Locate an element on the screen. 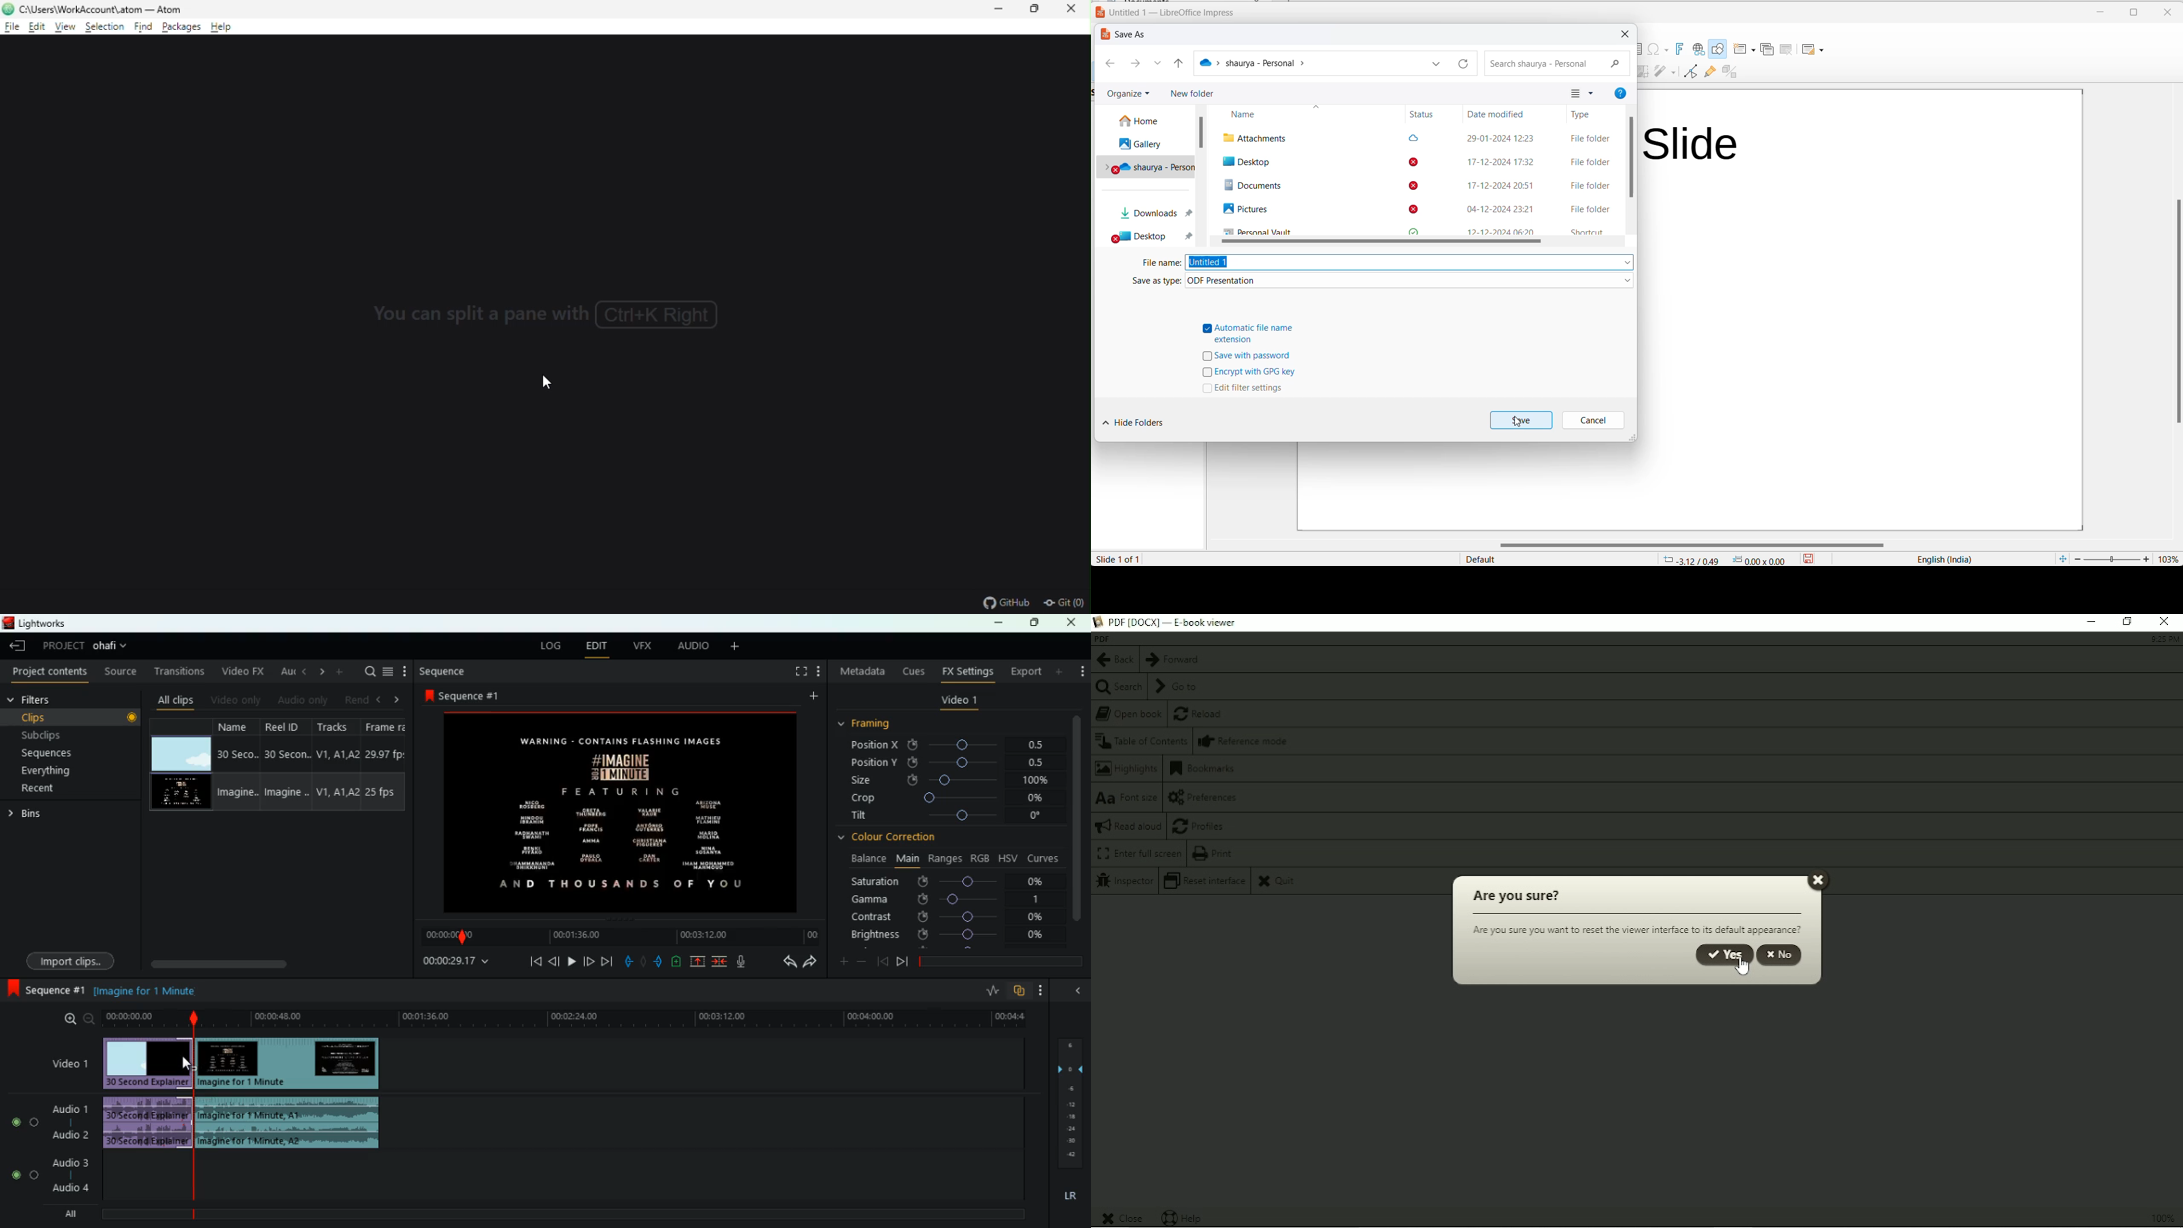  Table of contents is located at coordinates (1141, 741).